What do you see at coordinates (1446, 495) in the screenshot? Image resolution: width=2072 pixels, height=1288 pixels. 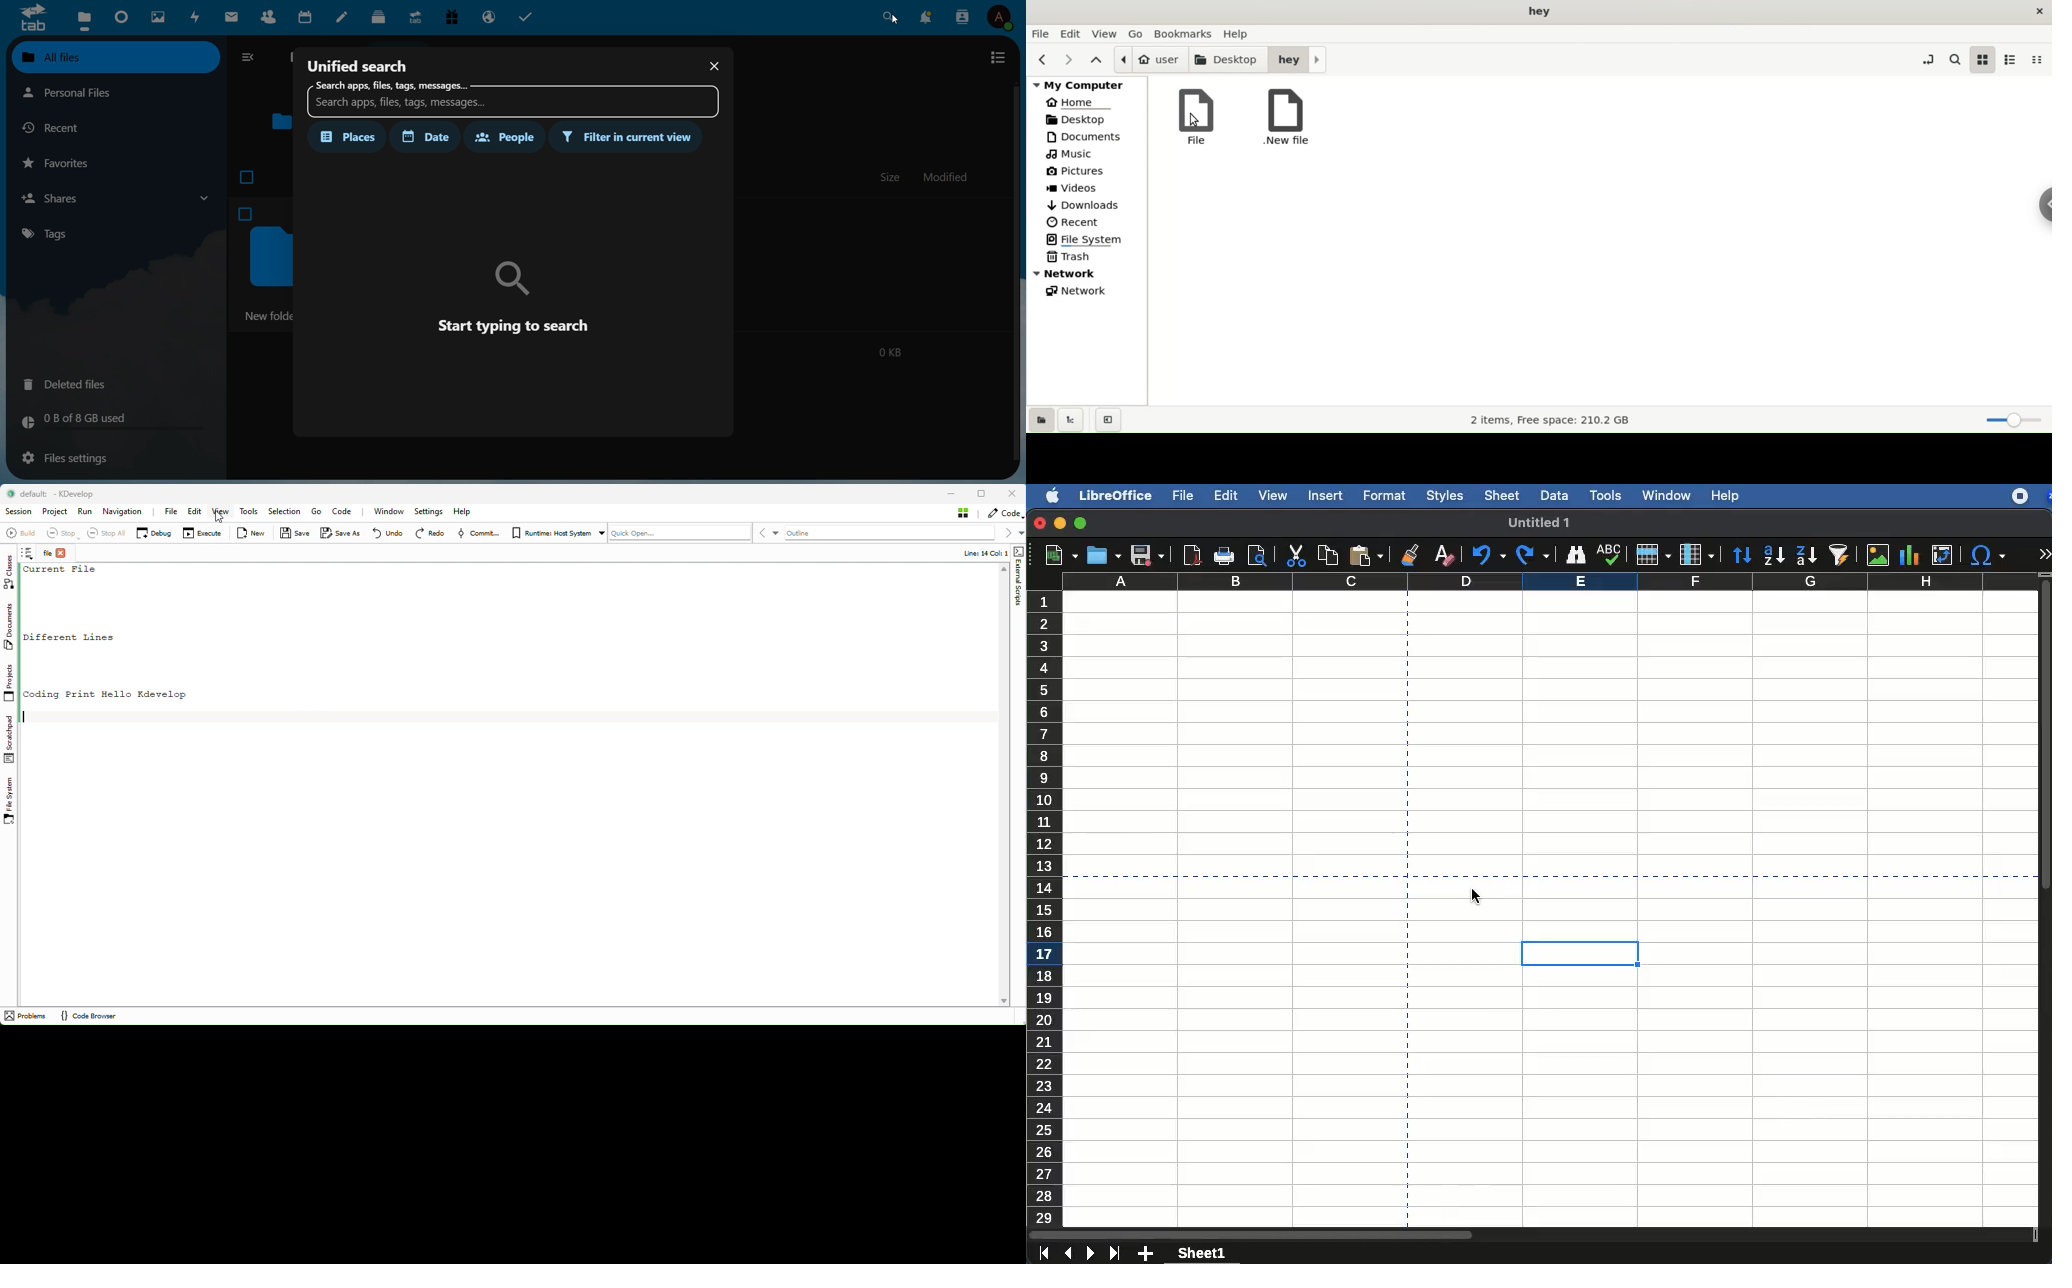 I see `styles` at bounding box center [1446, 495].